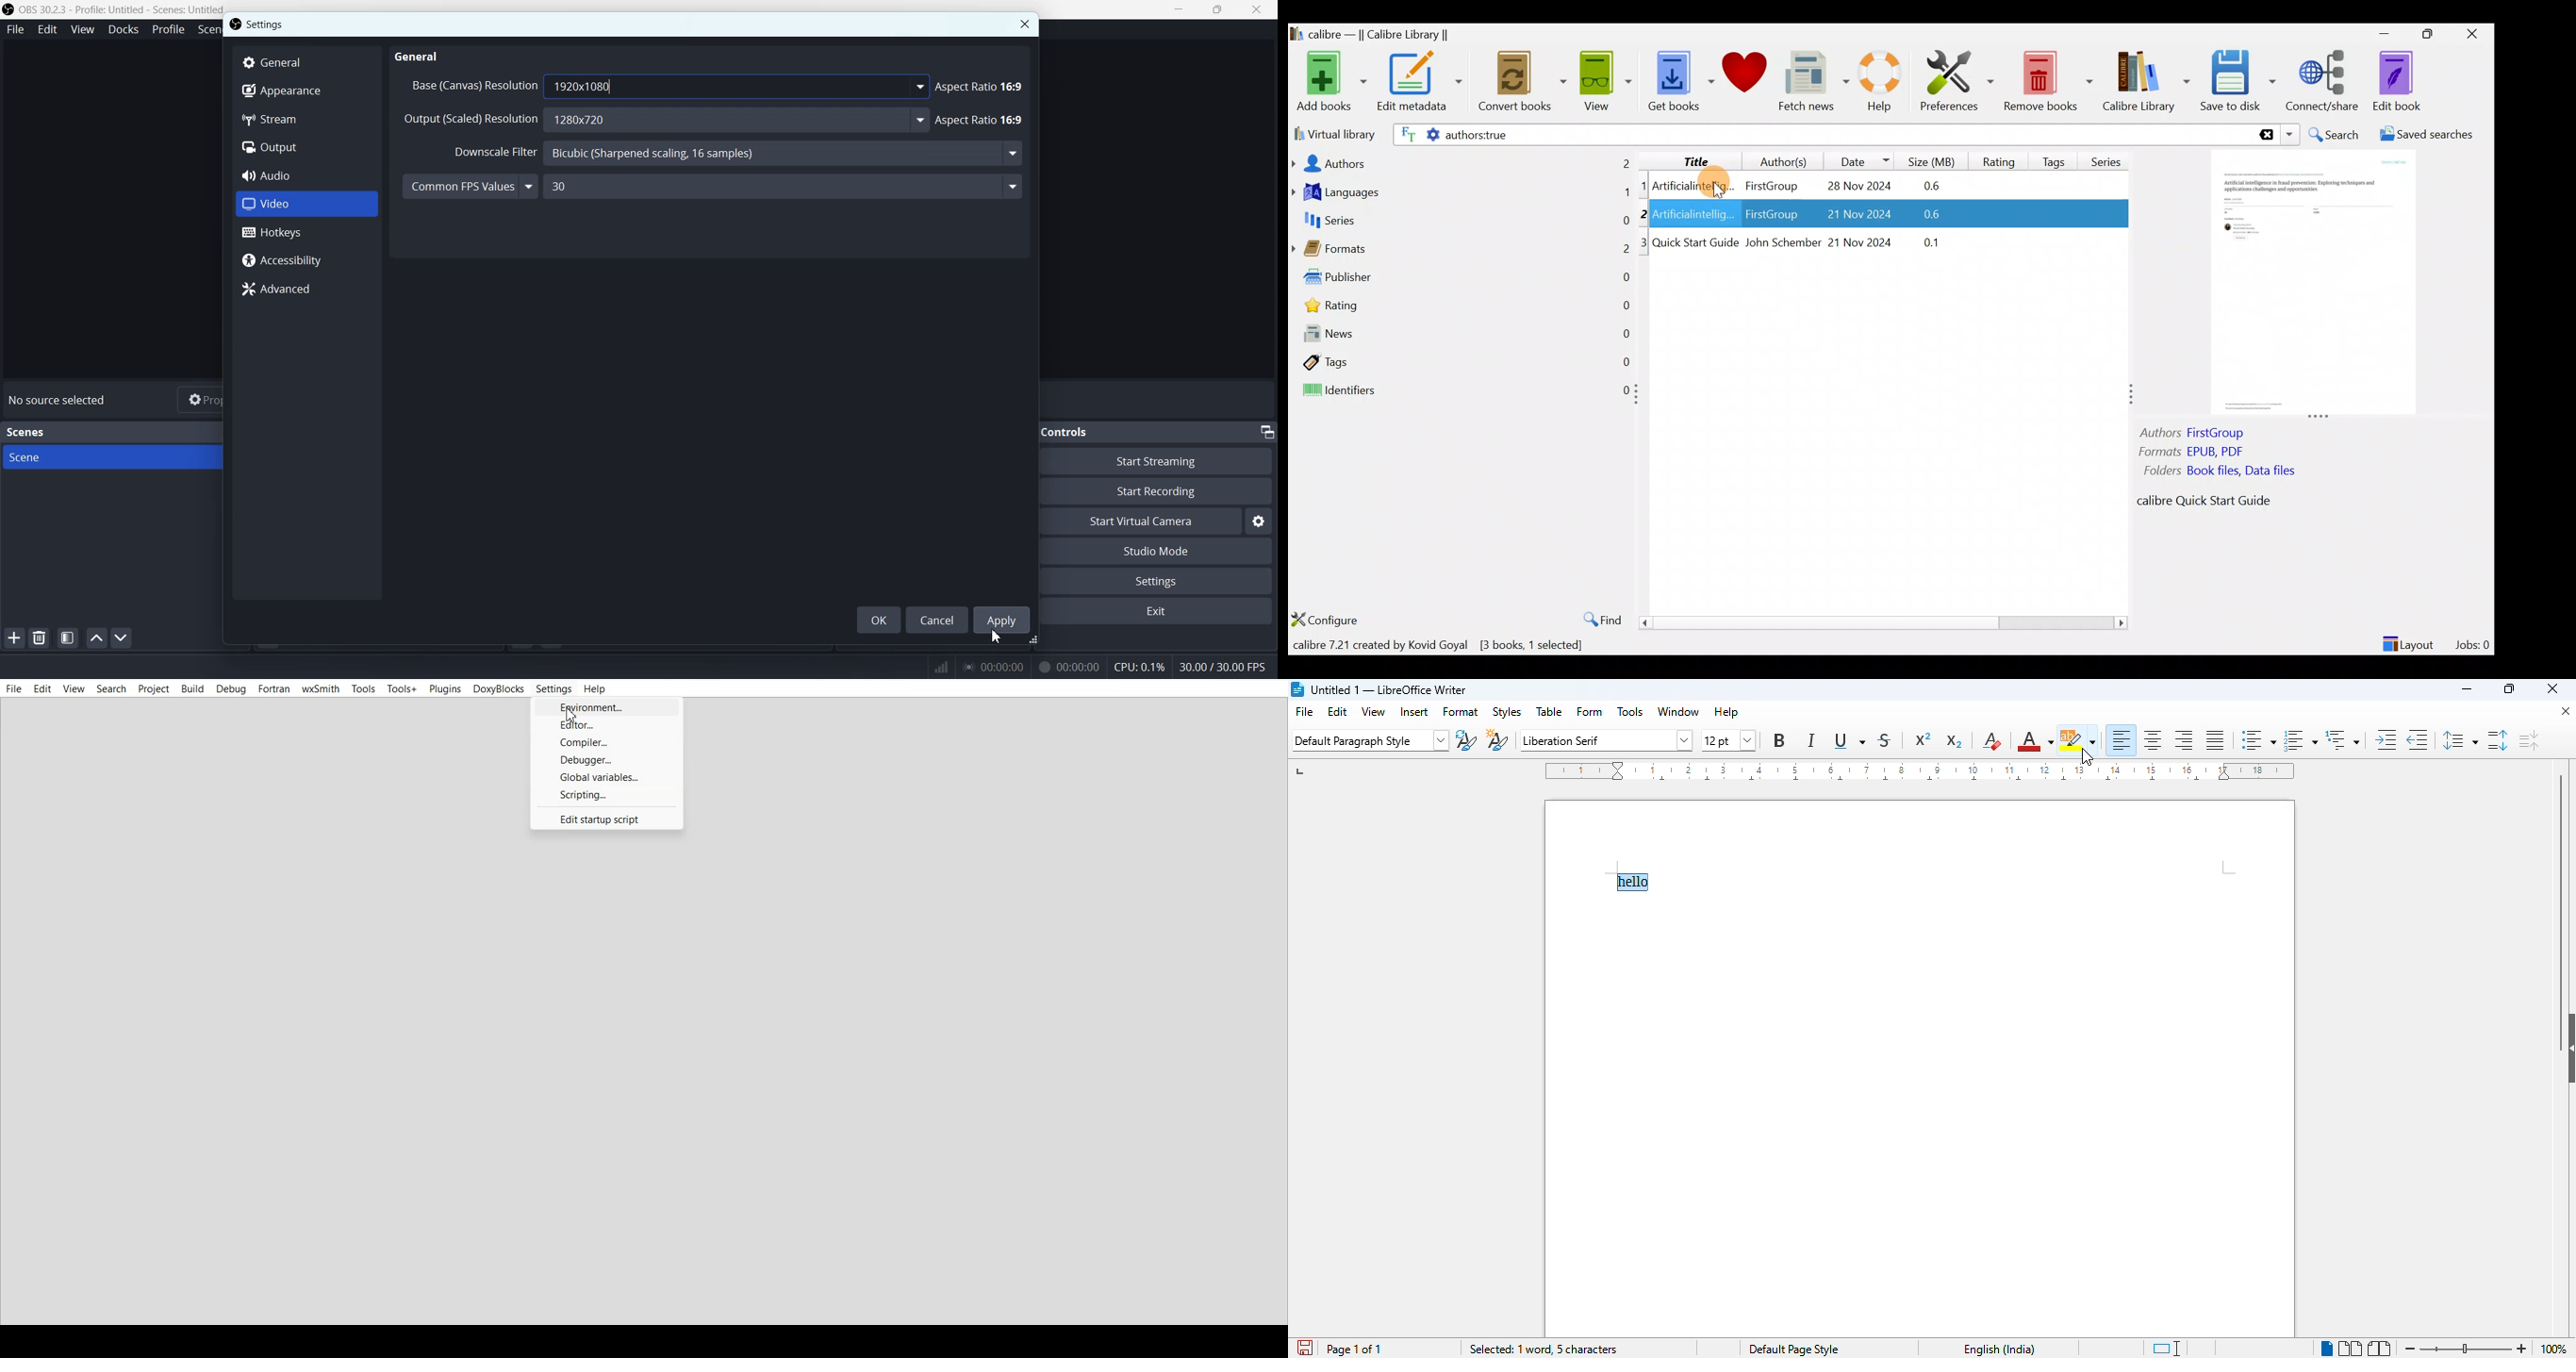 This screenshot has width=2576, height=1372. I want to click on Layout, so click(2410, 639).